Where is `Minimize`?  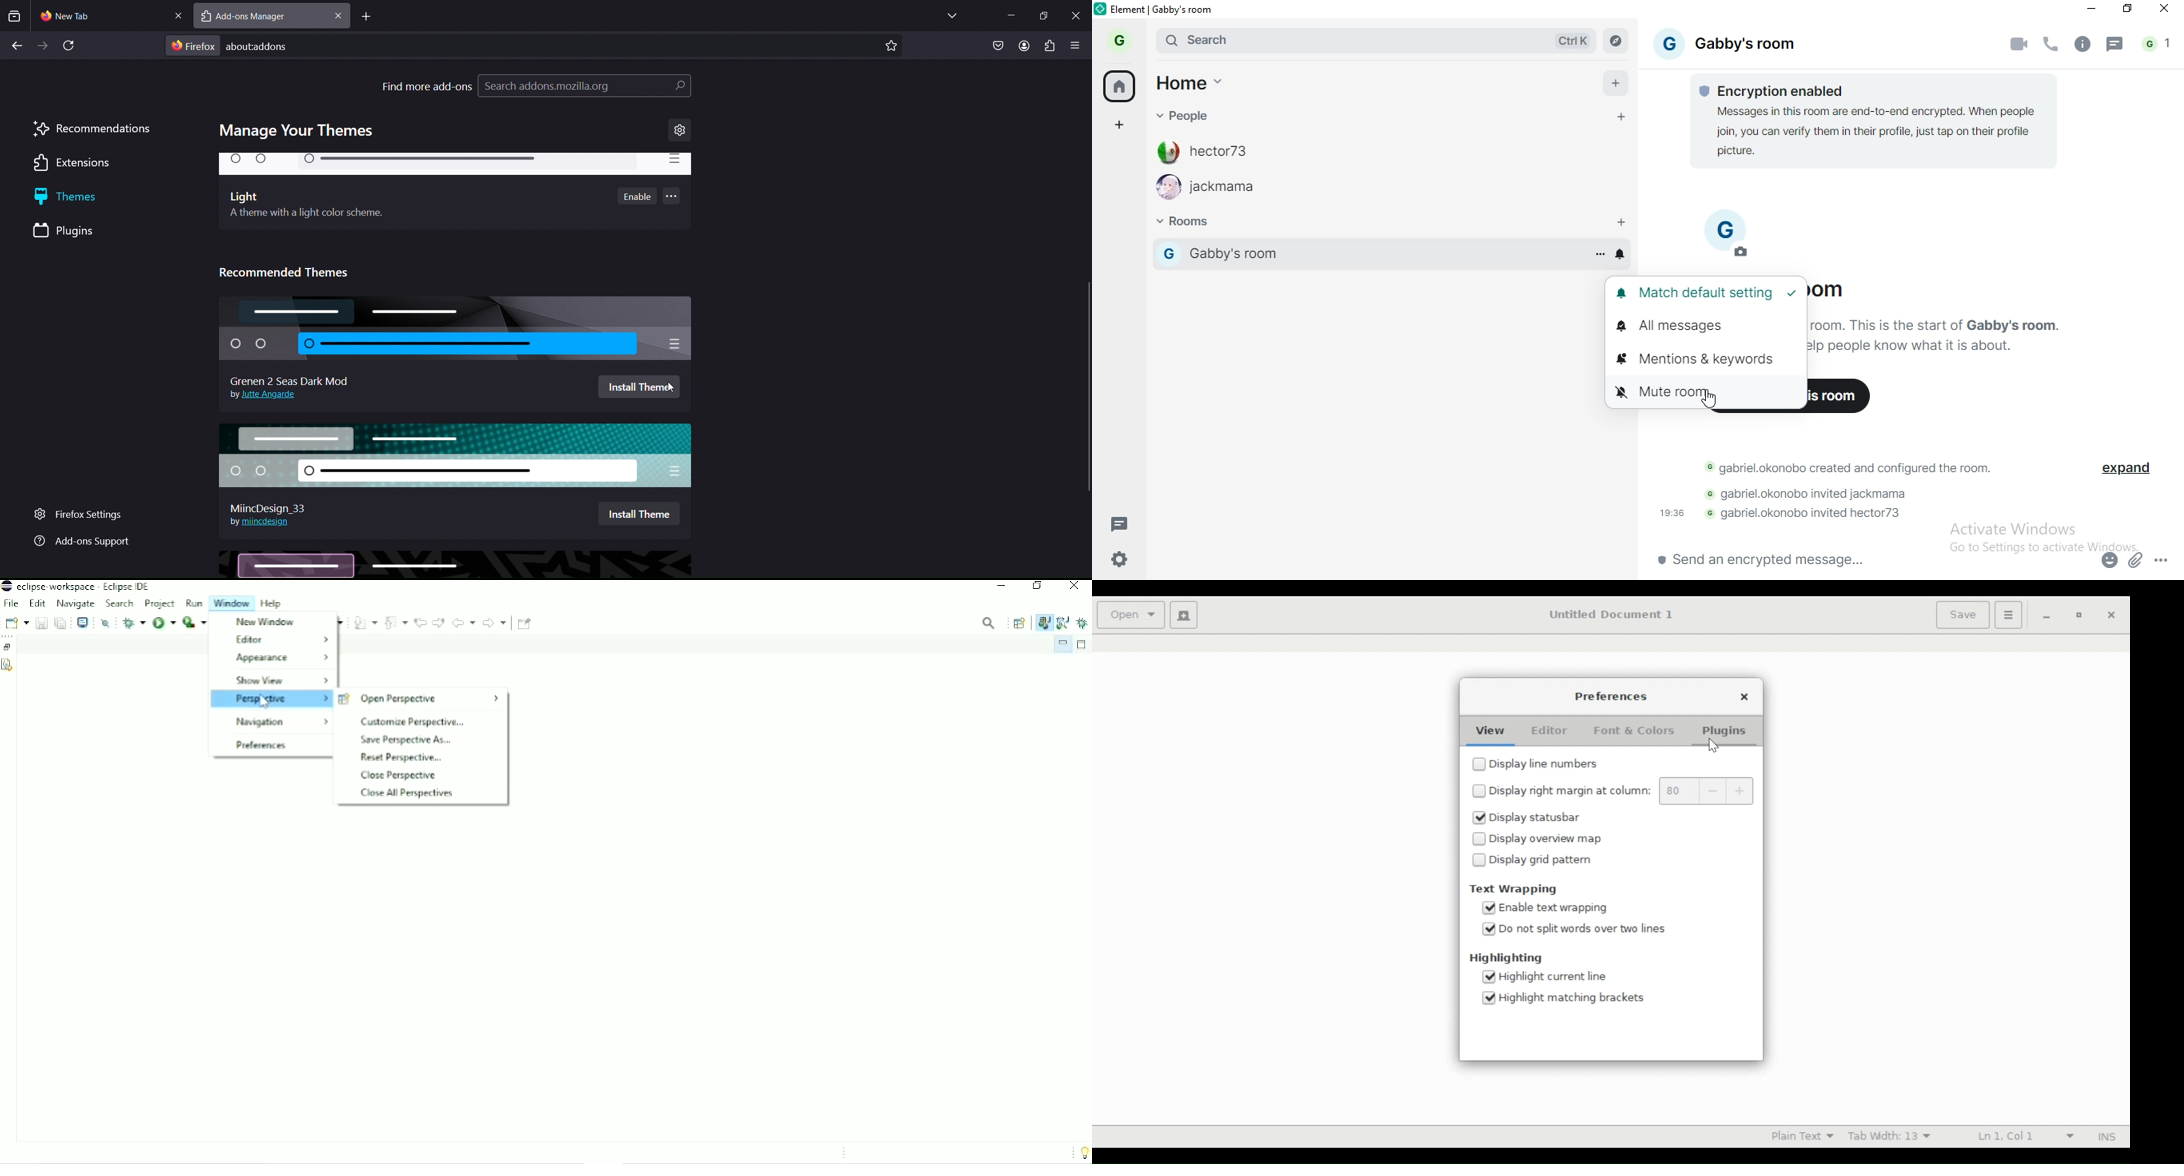
Minimize is located at coordinates (1001, 588).